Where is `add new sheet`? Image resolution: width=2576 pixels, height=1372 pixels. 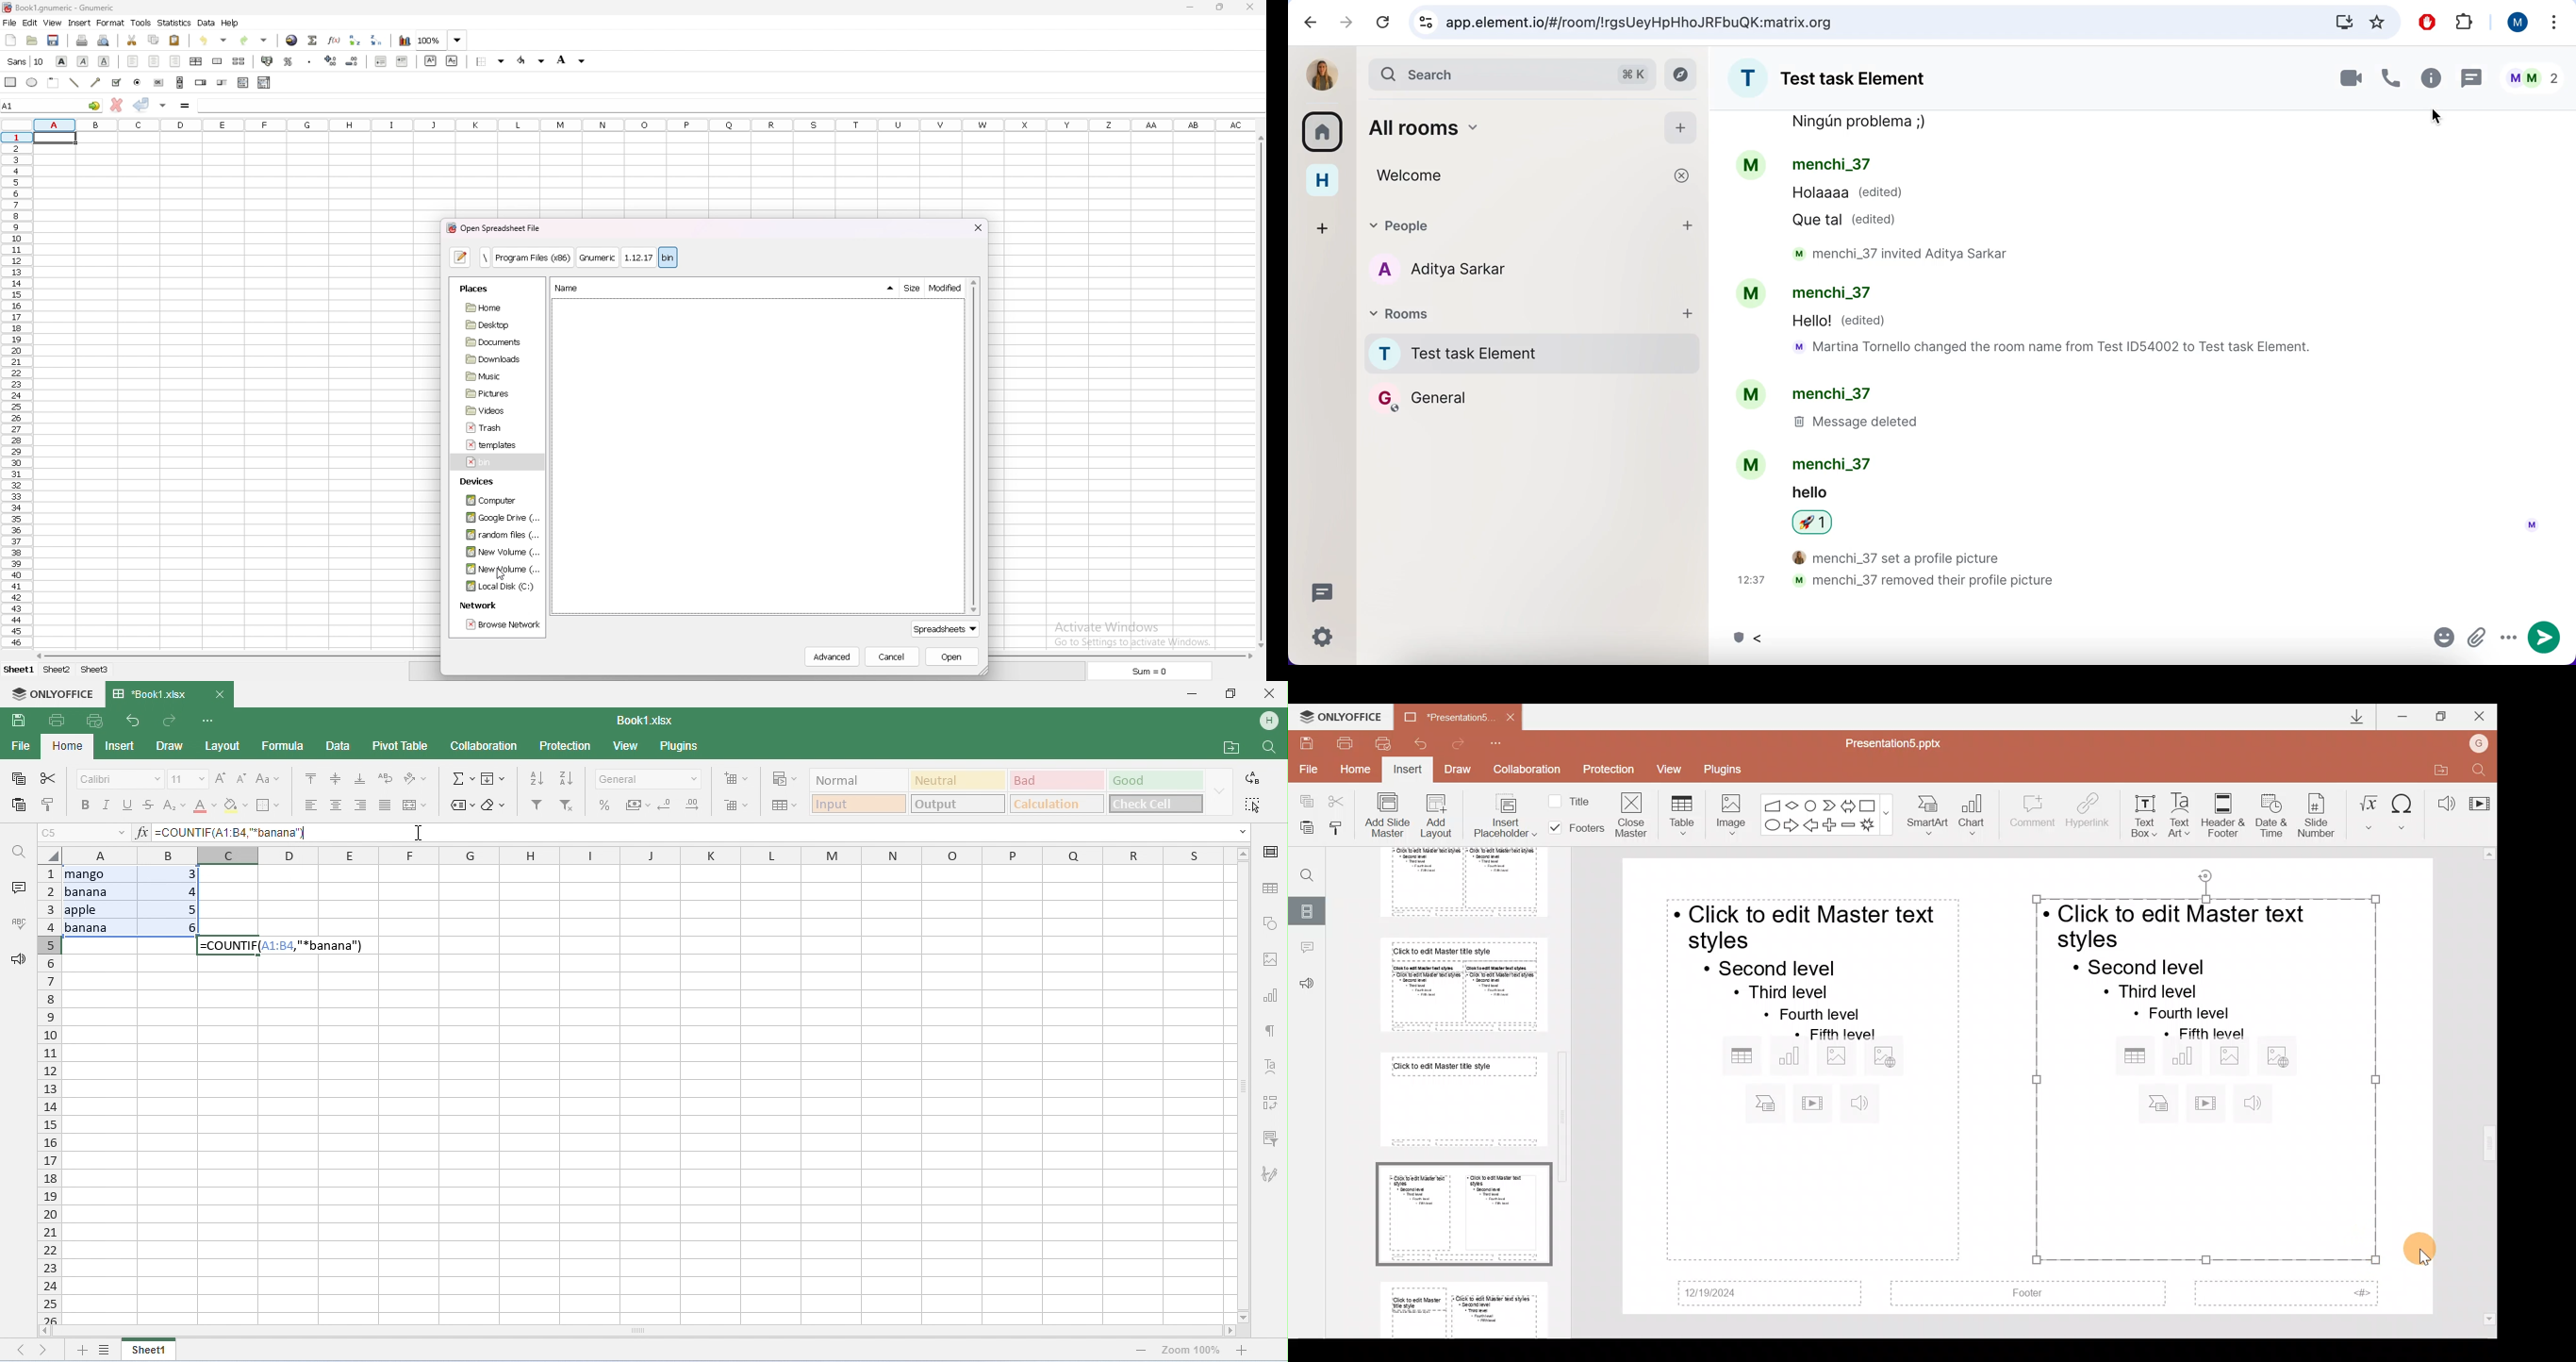 add new sheet is located at coordinates (80, 1350).